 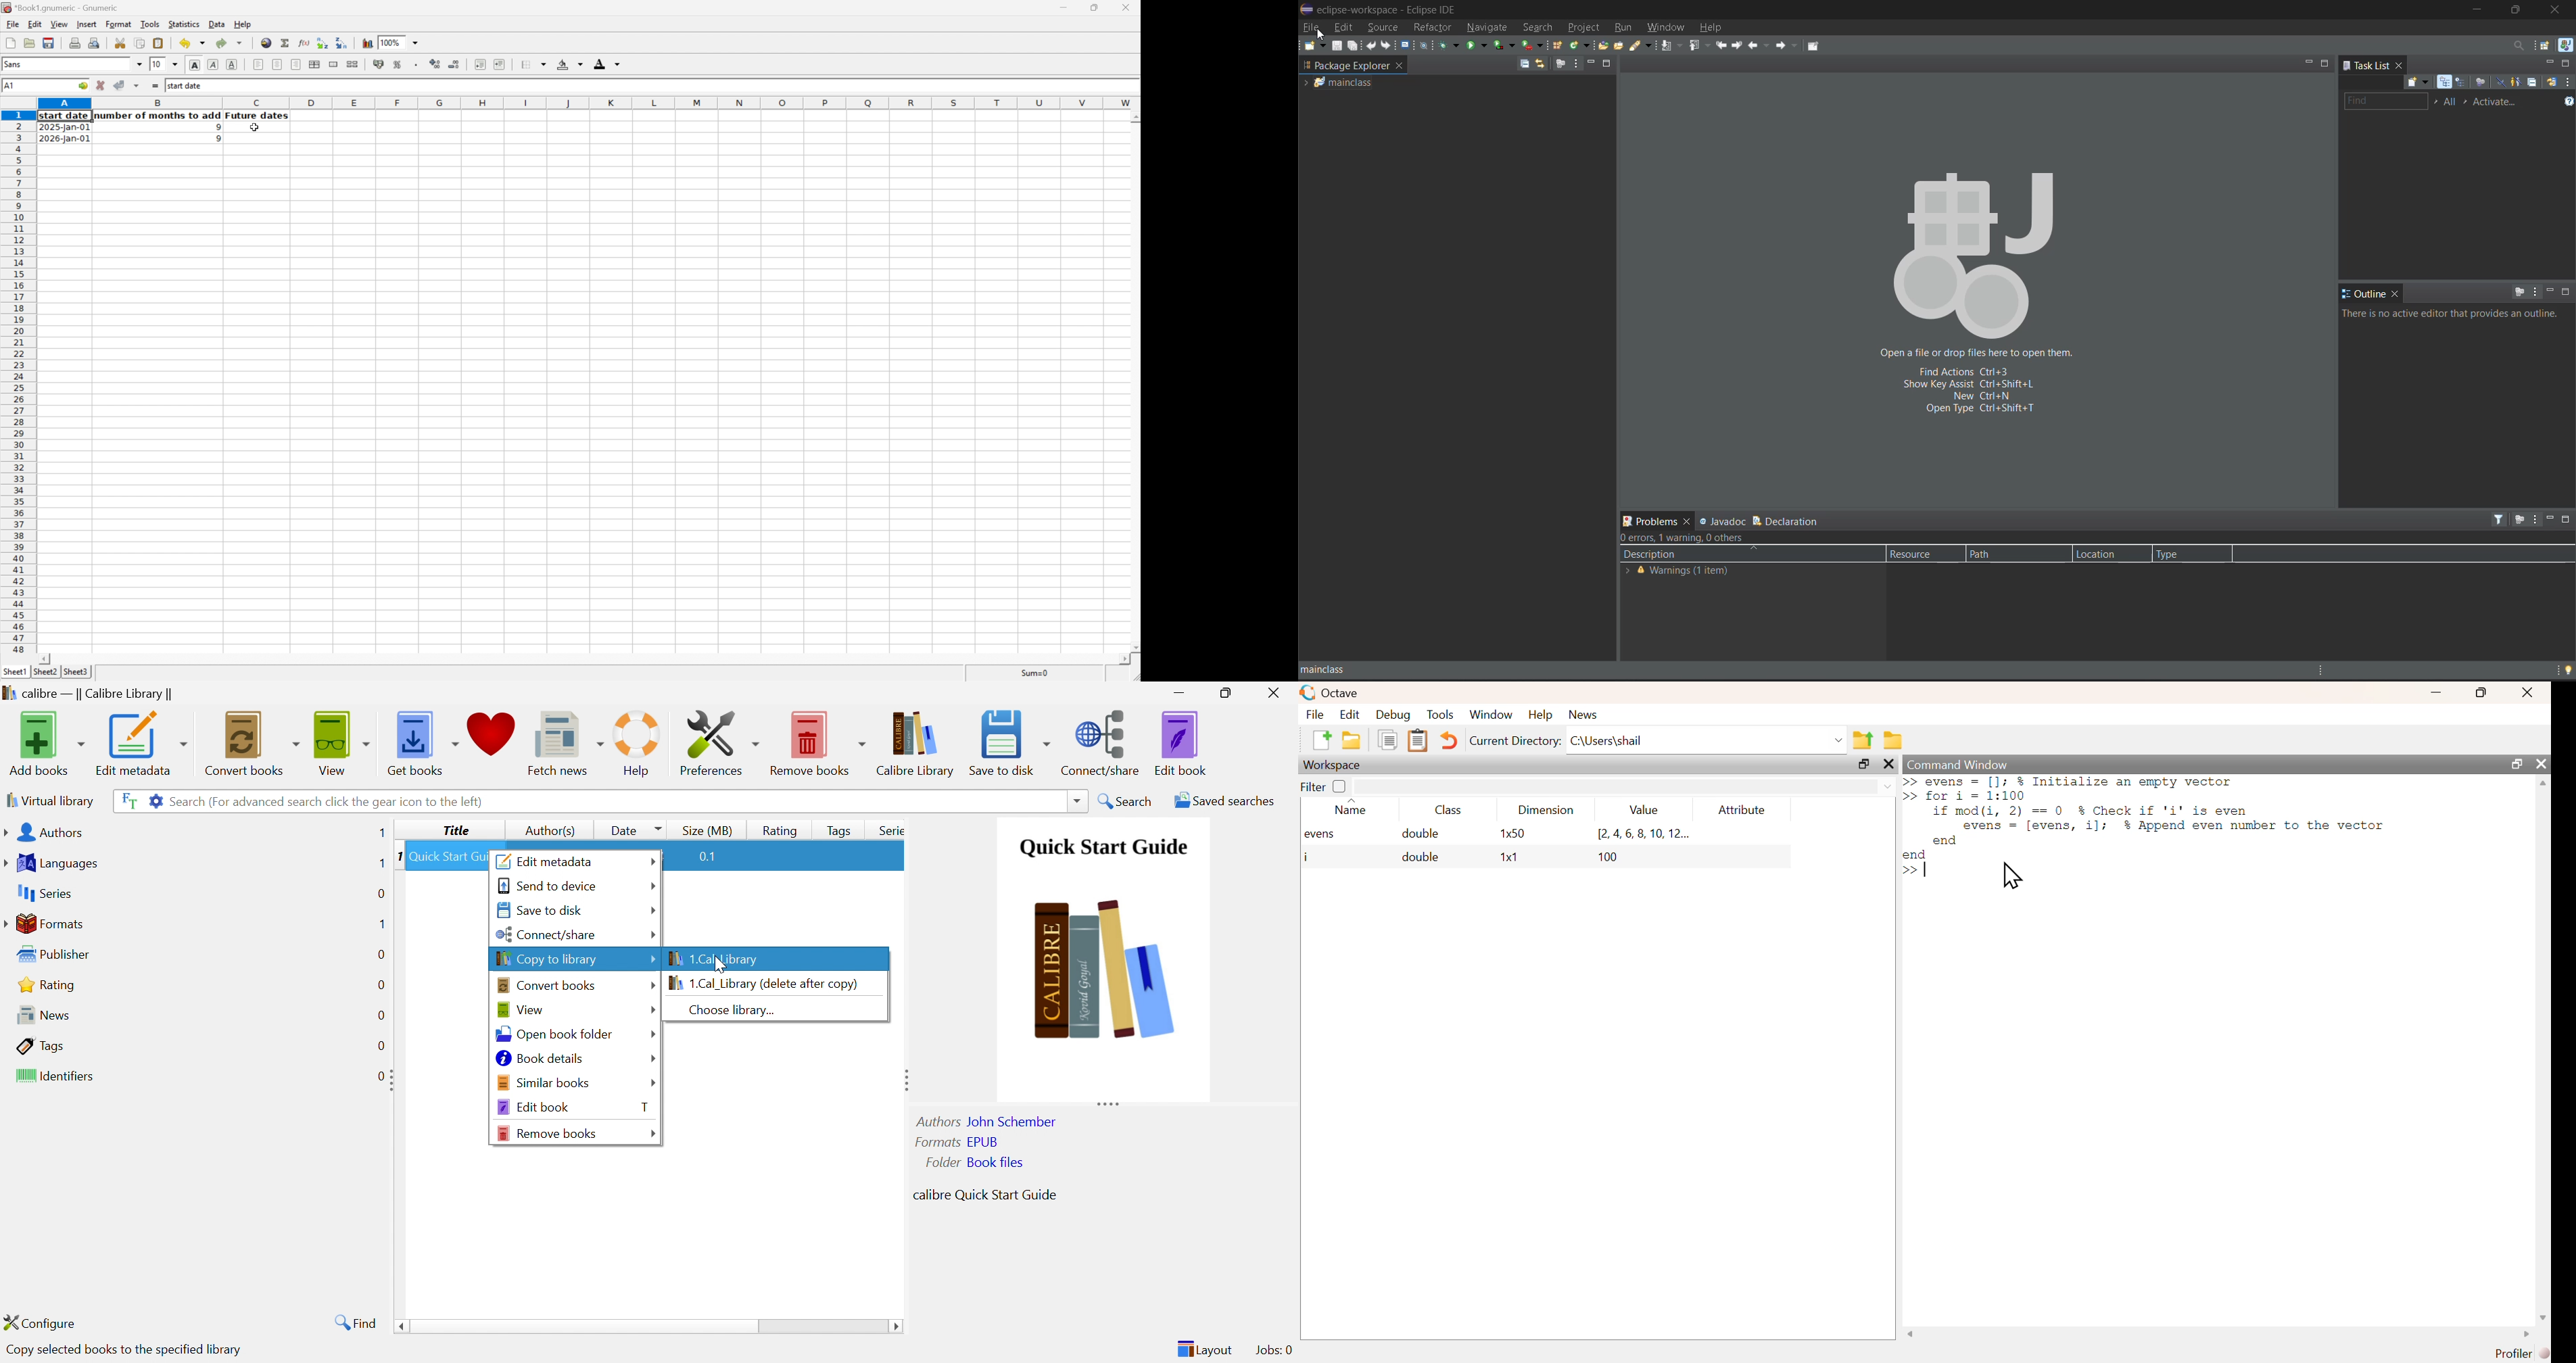 I want to click on Drop Down, so click(x=652, y=1033).